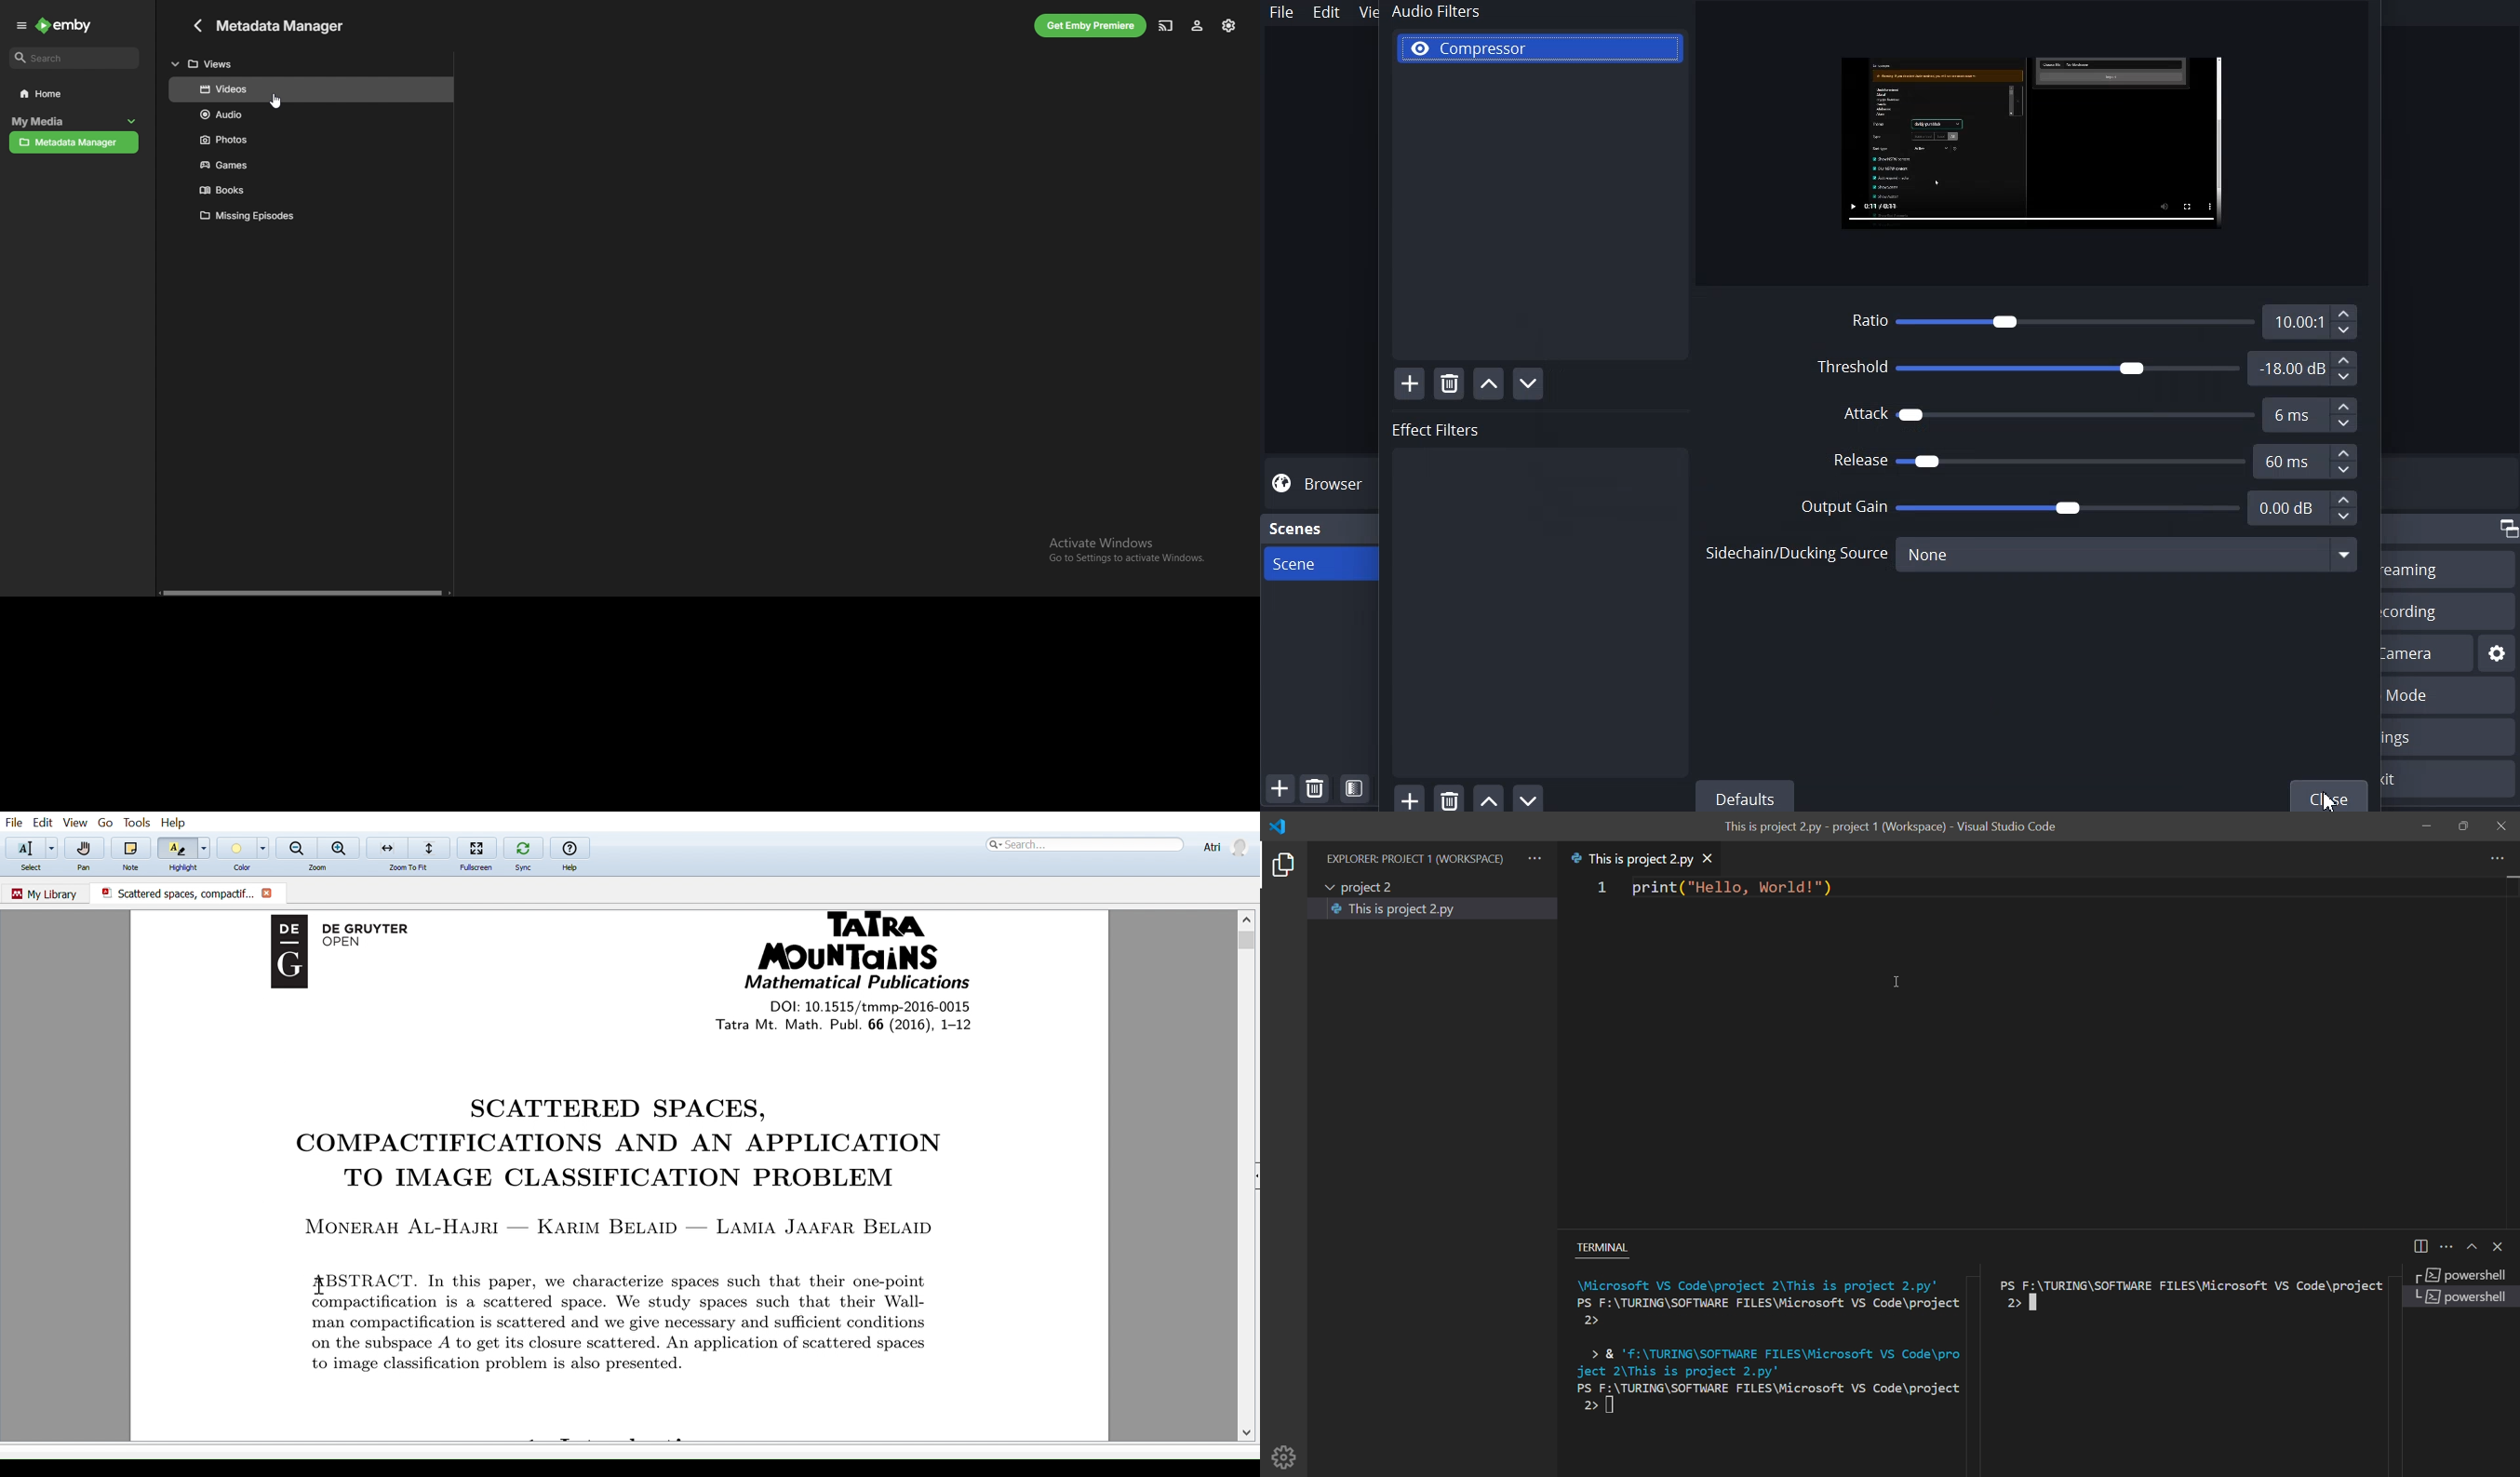 The width and height of the screenshot is (2520, 1484). I want to click on Browse, so click(1320, 484).